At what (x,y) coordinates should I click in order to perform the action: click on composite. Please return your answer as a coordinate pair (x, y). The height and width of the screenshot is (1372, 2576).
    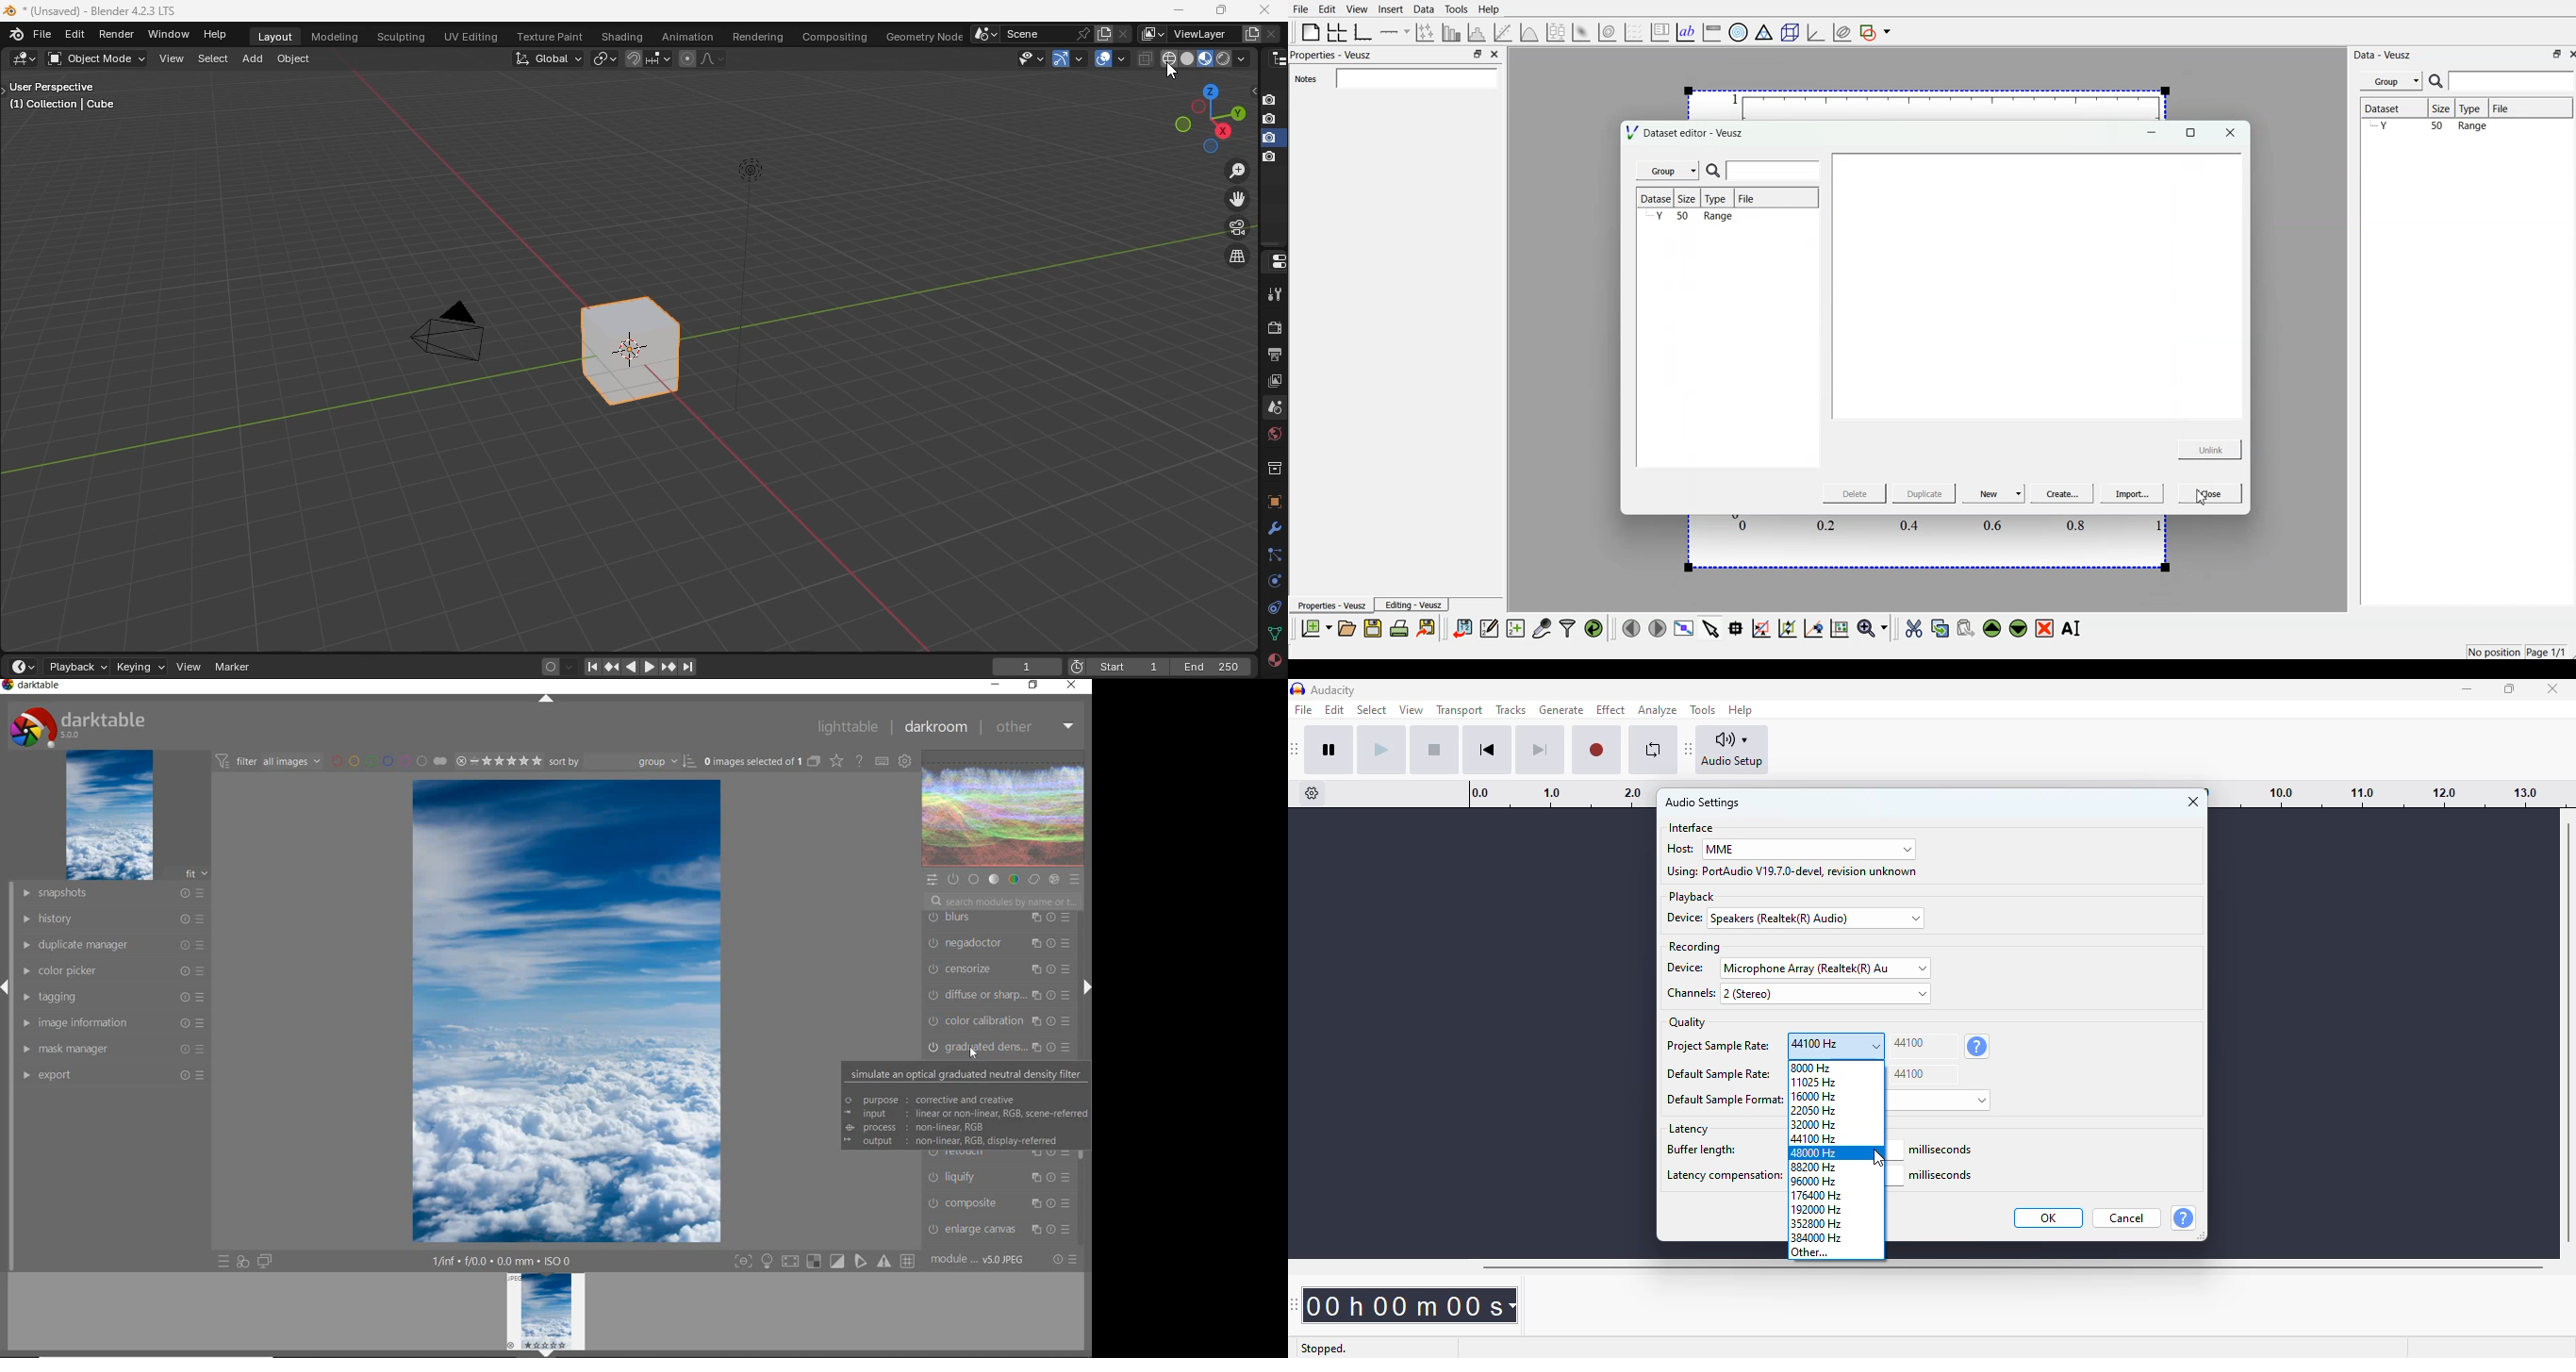
    Looking at the image, I should click on (1002, 1203).